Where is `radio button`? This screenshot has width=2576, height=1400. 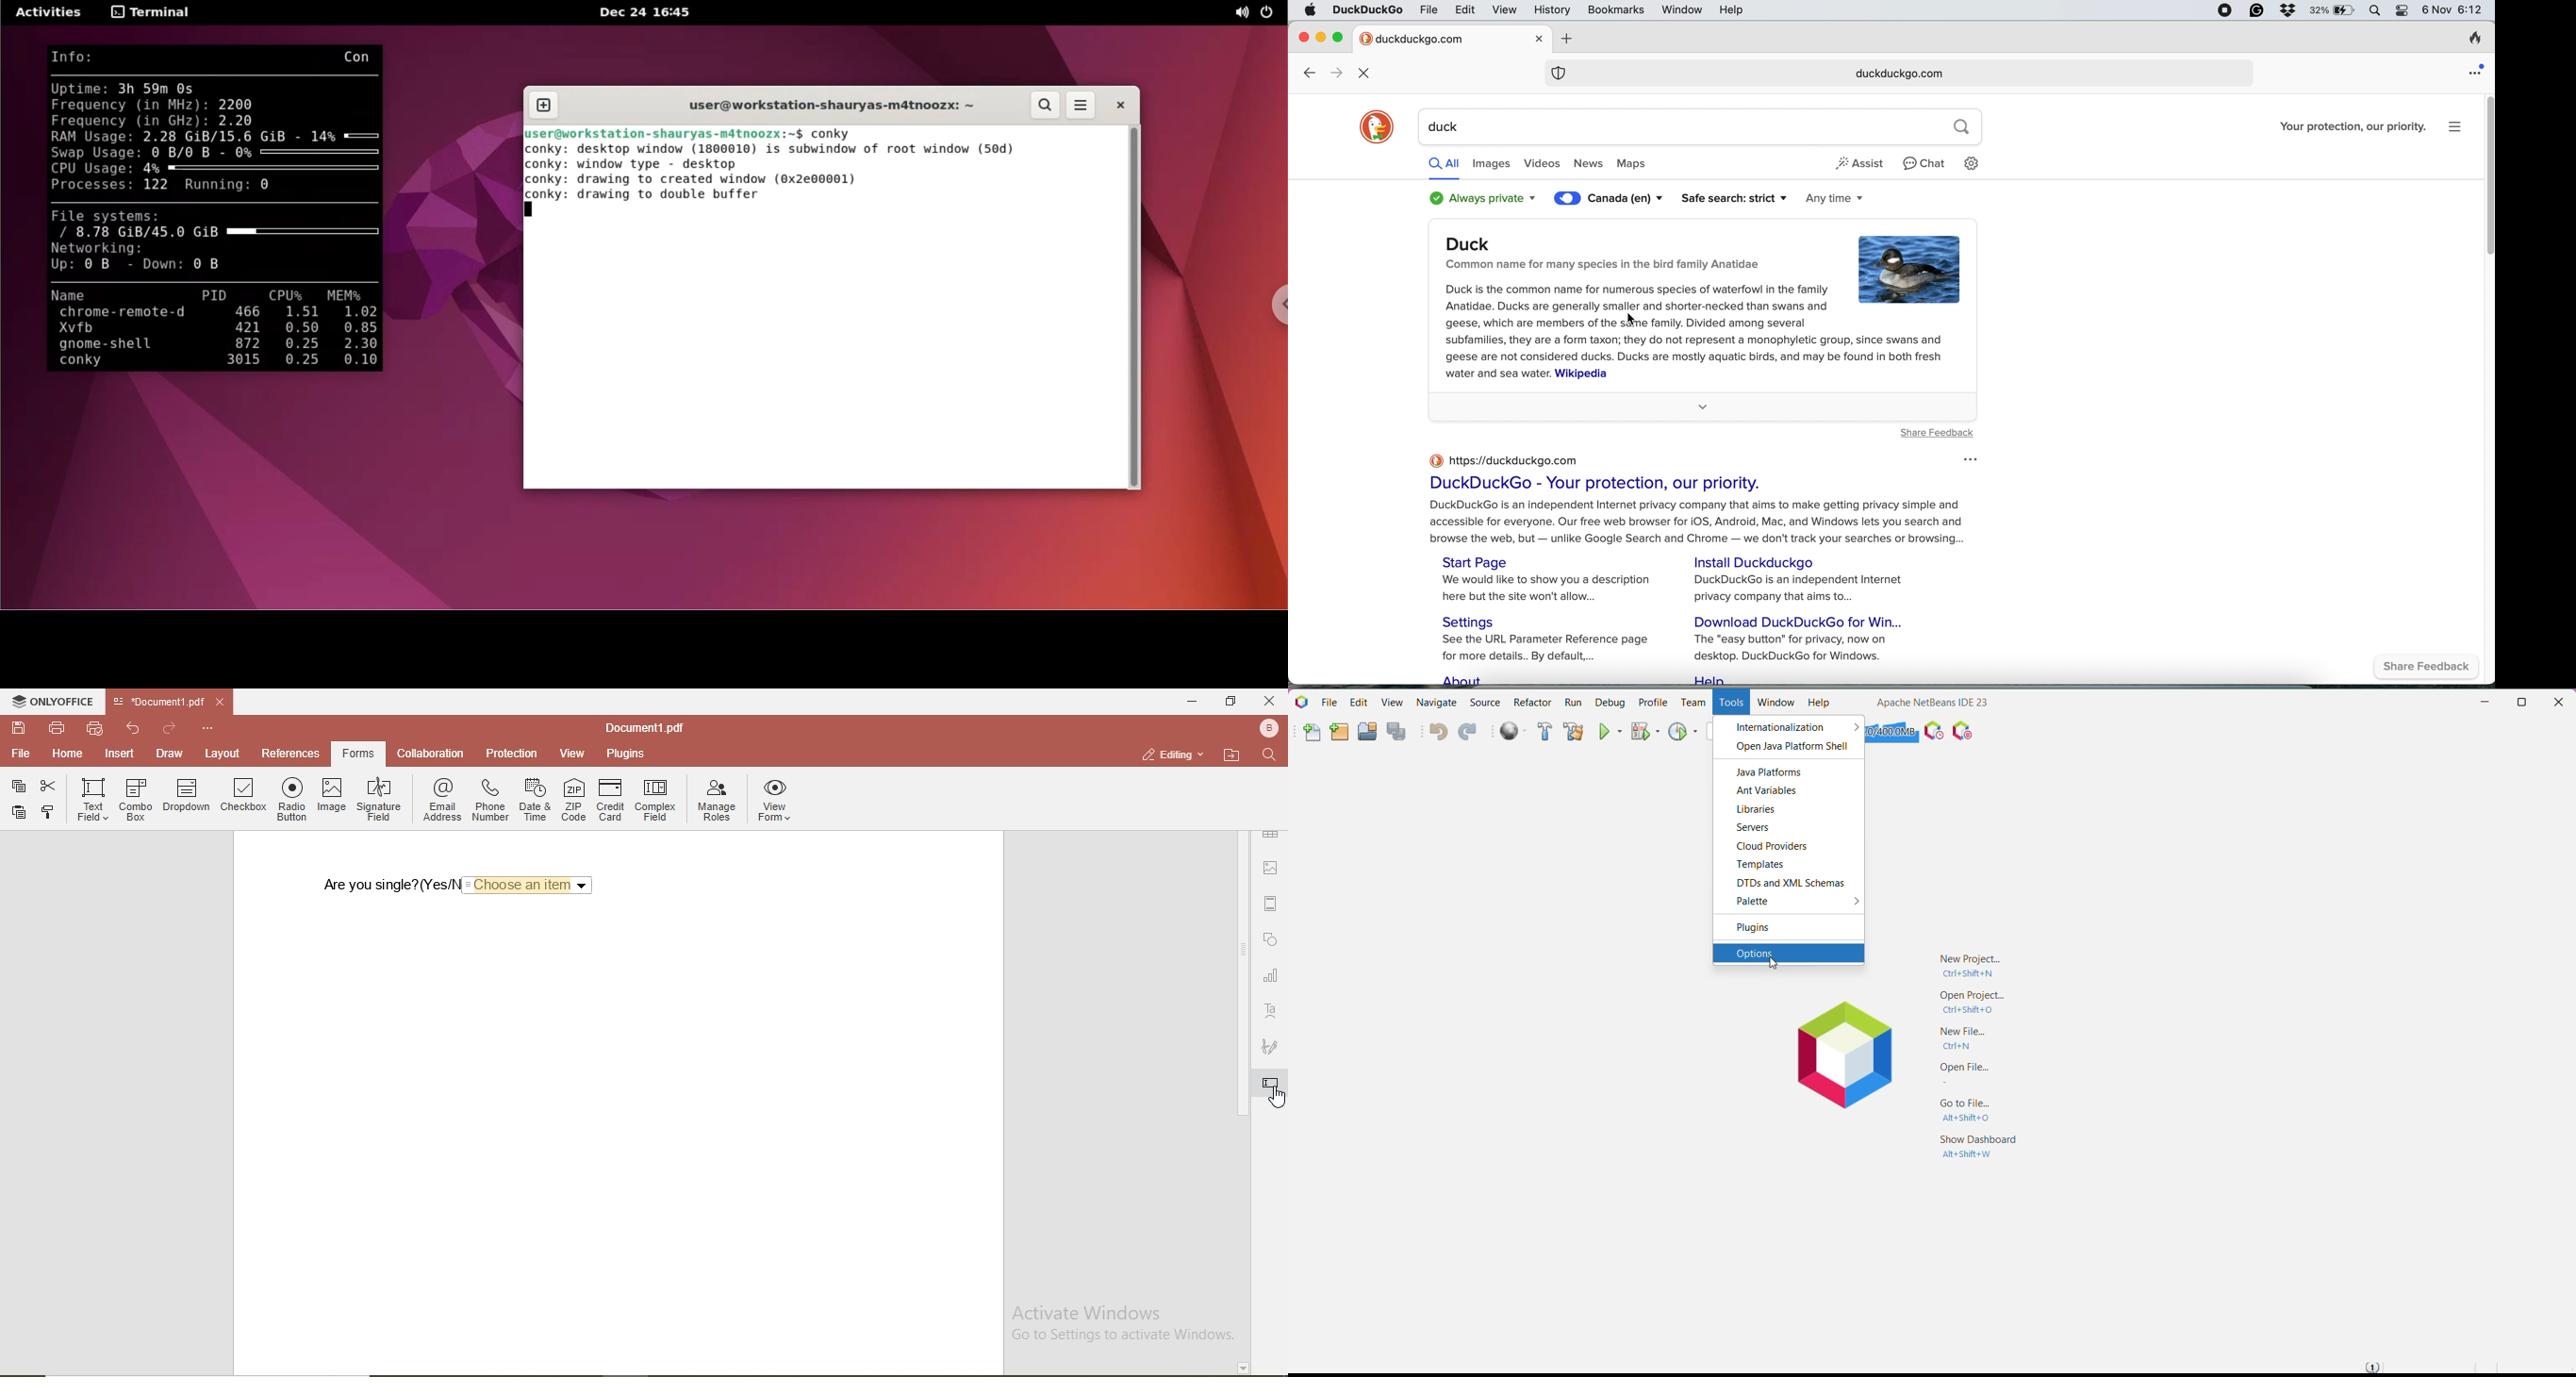 radio button is located at coordinates (294, 797).